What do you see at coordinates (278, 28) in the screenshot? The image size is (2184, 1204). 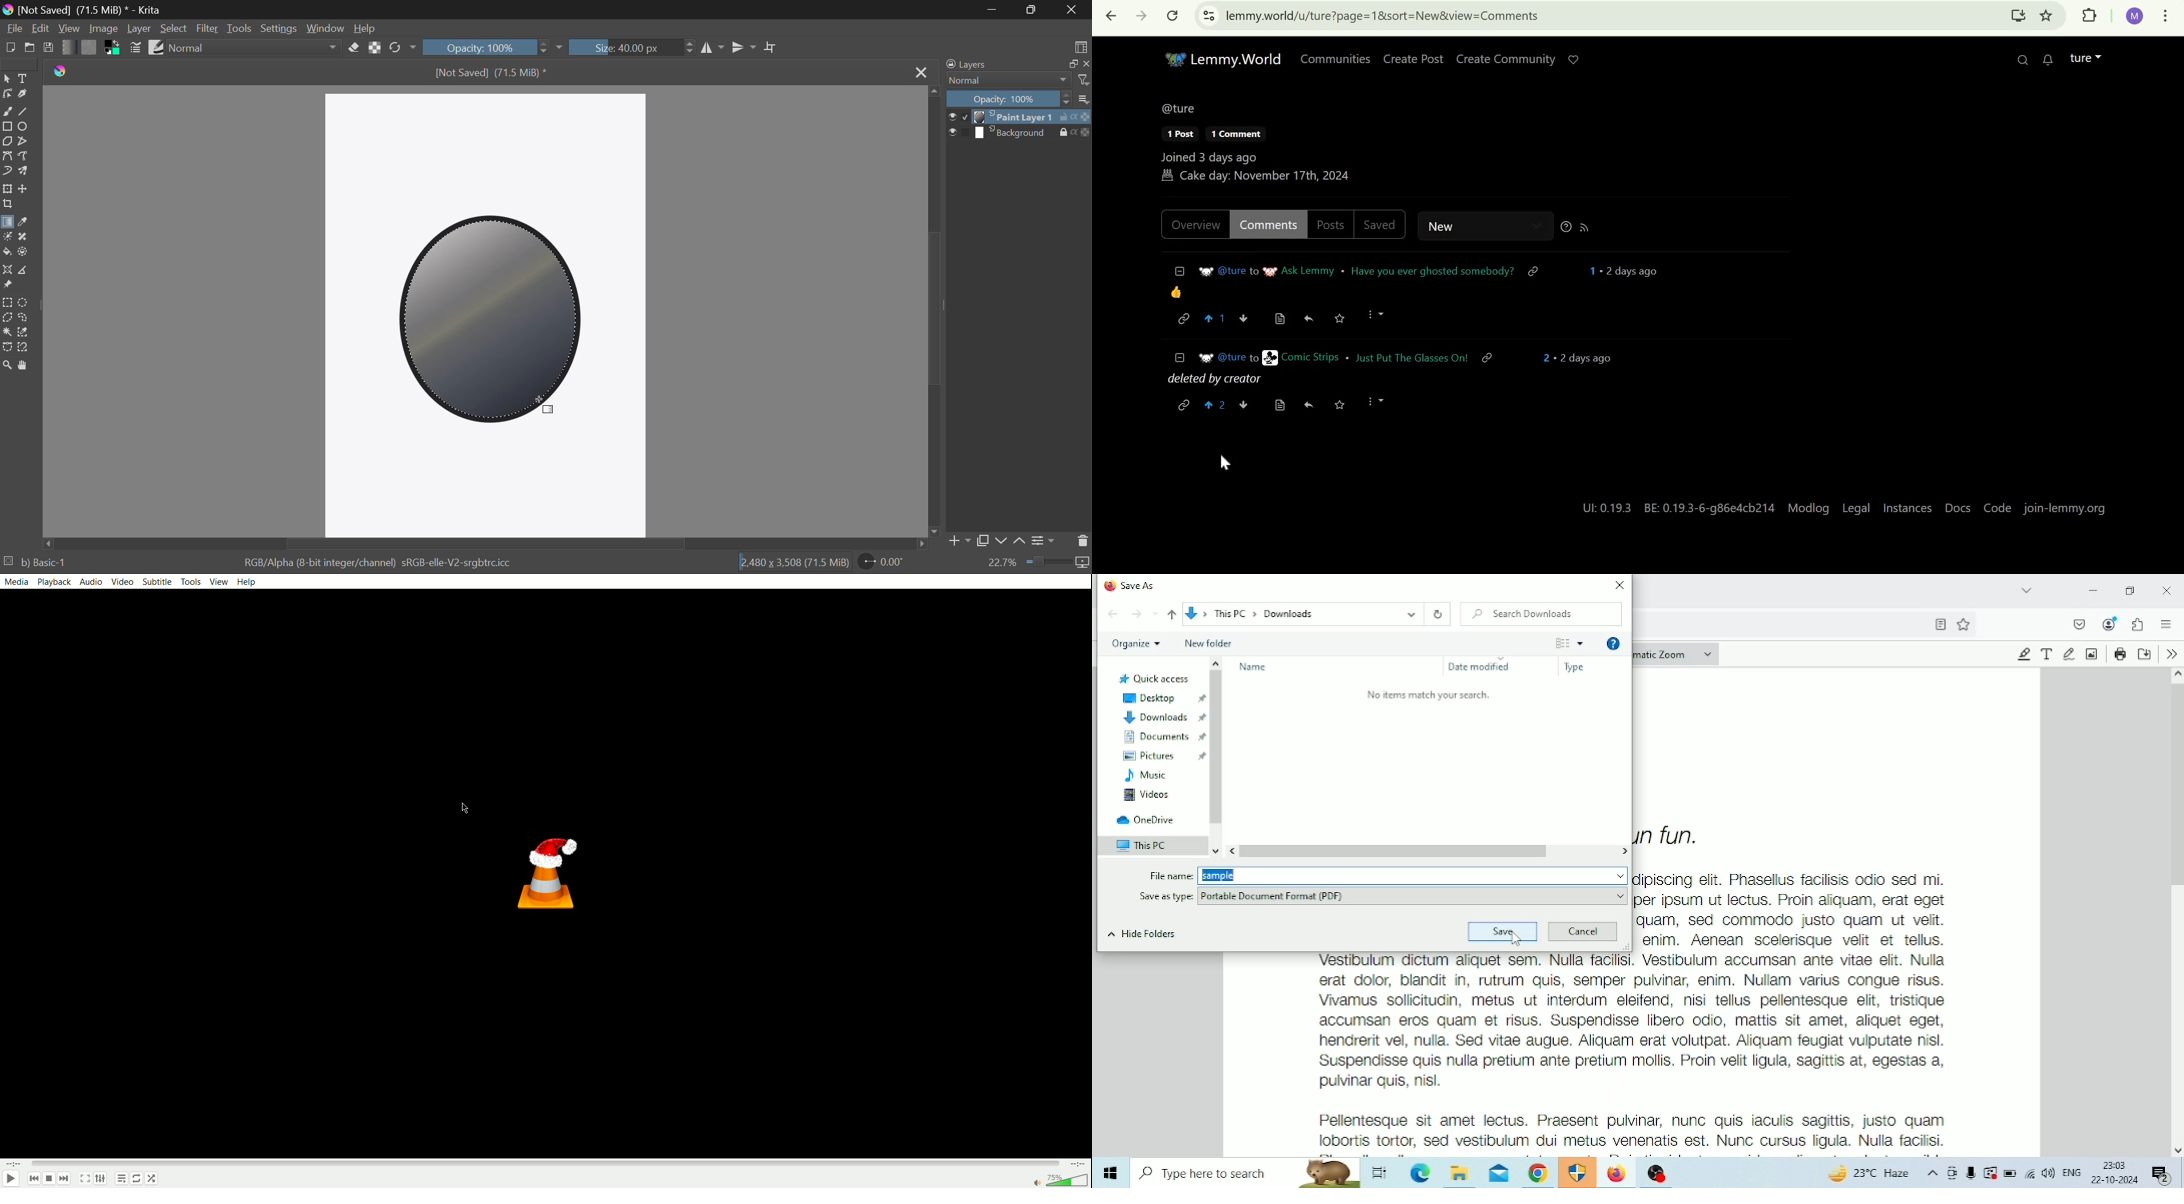 I see `Settings` at bounding box center [278, 28].